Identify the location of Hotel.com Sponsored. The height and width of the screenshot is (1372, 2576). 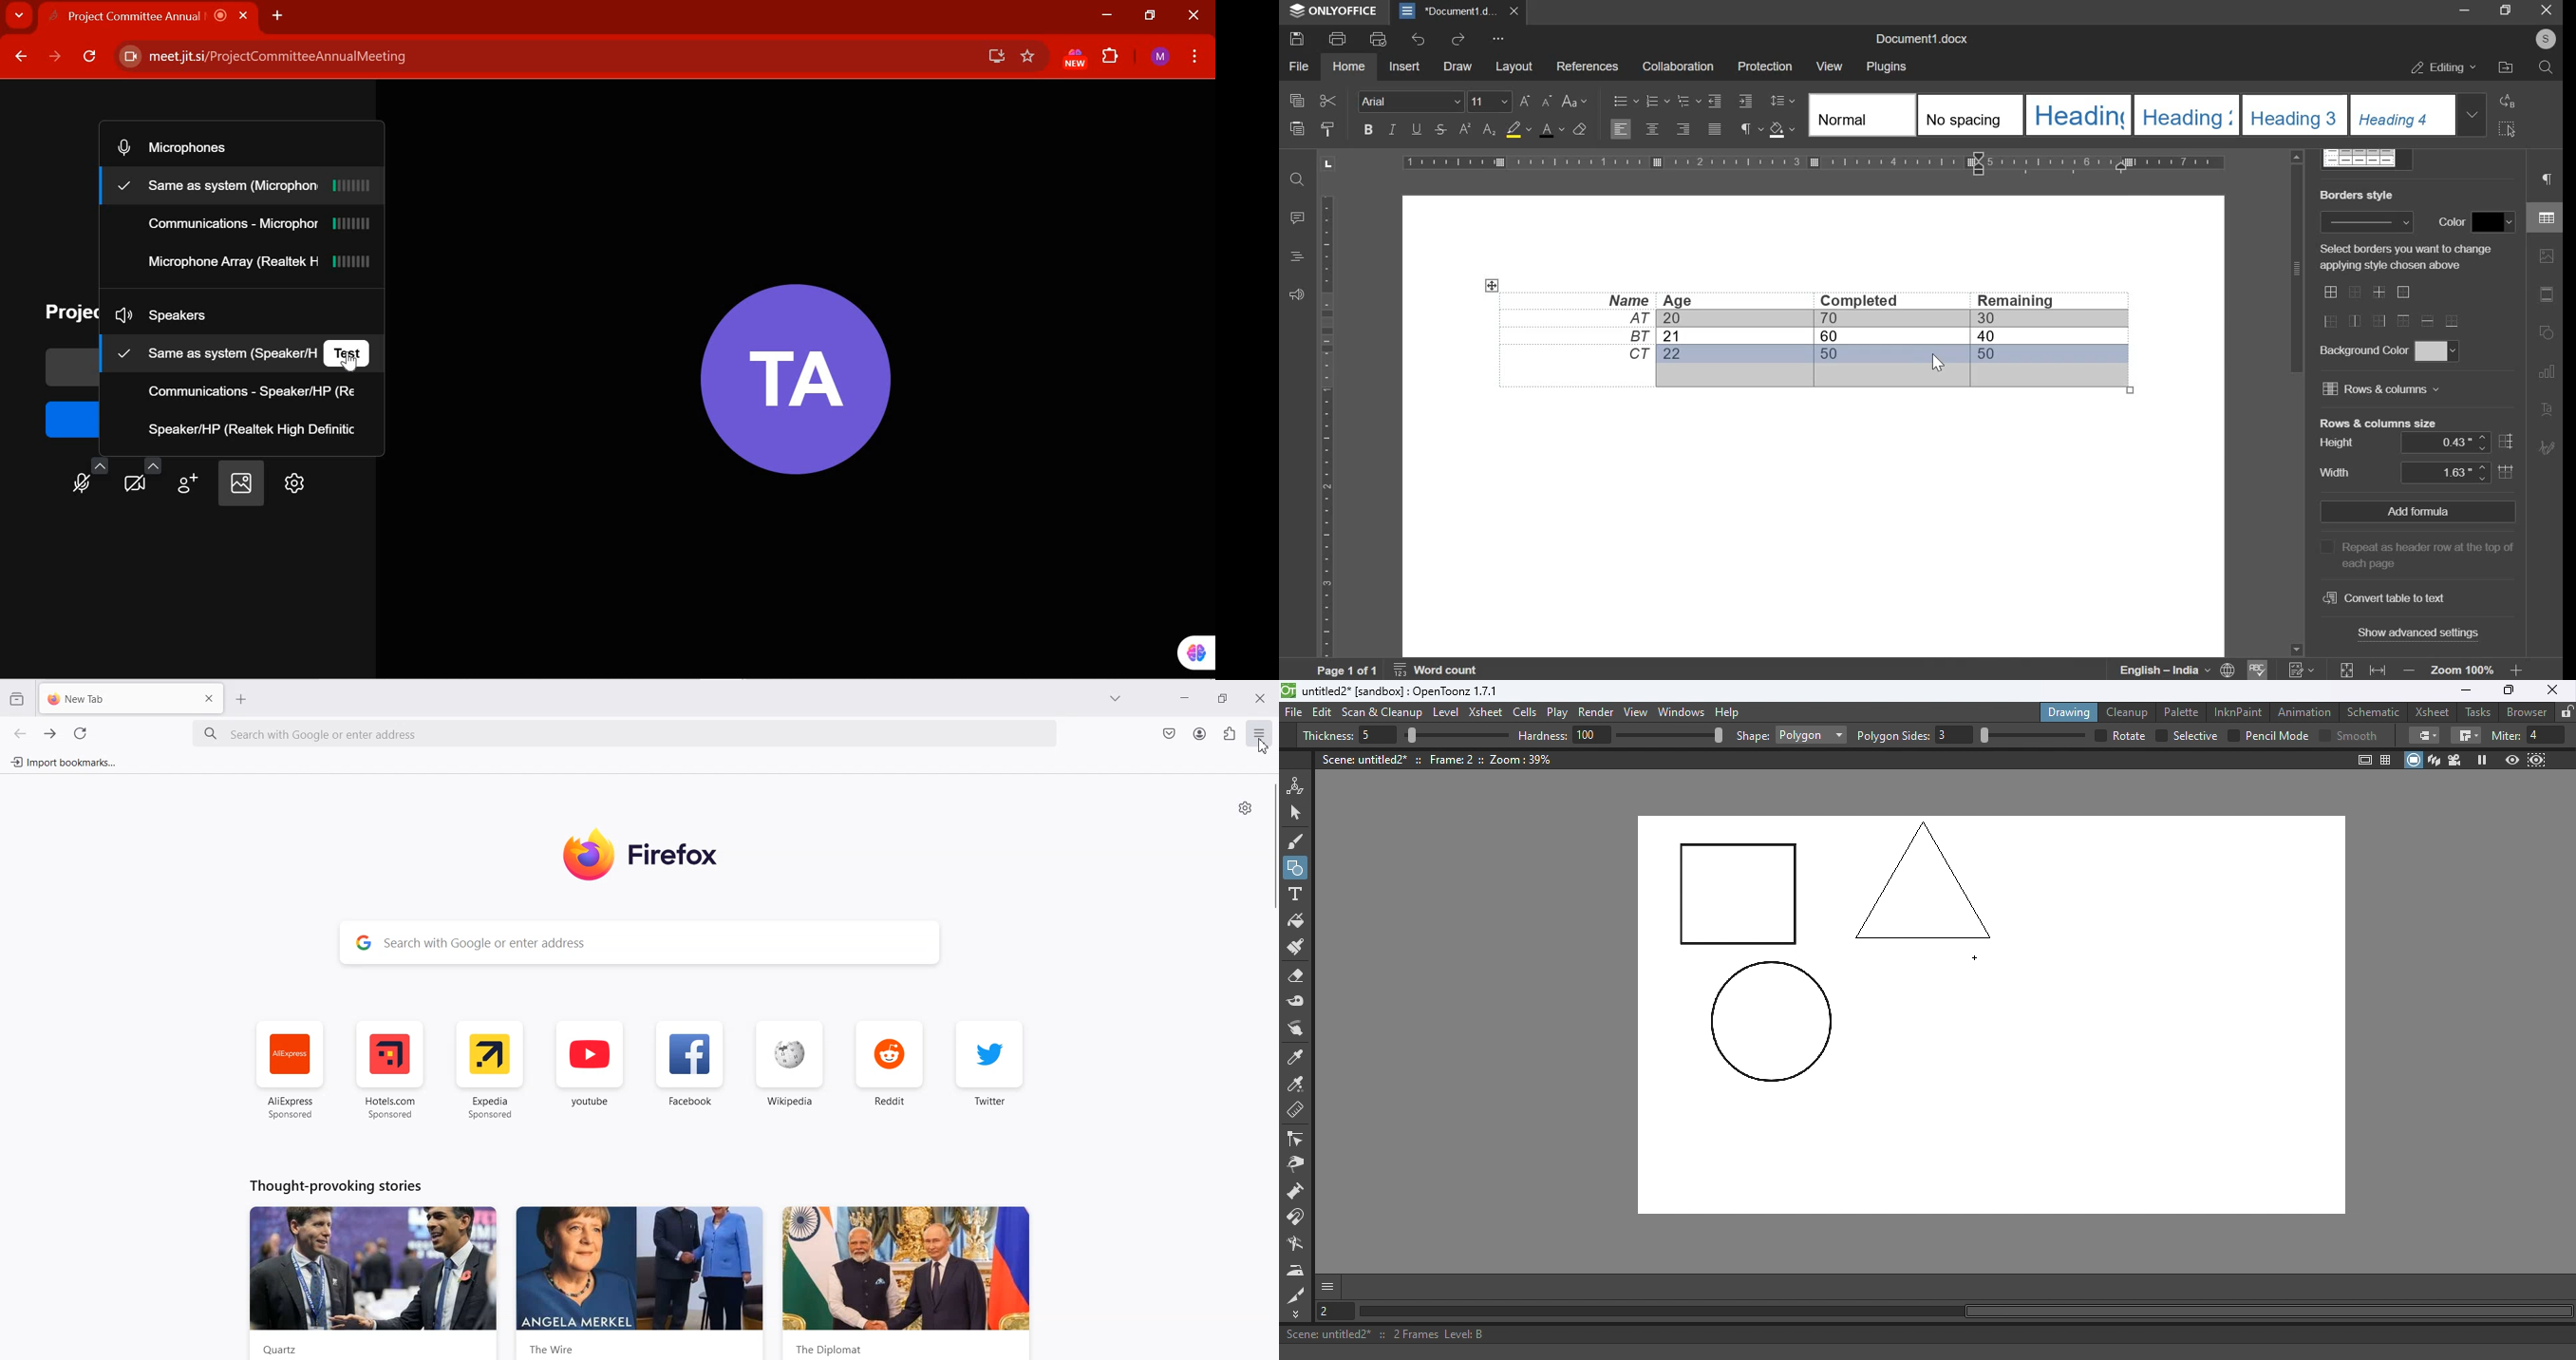
(393, 1068).